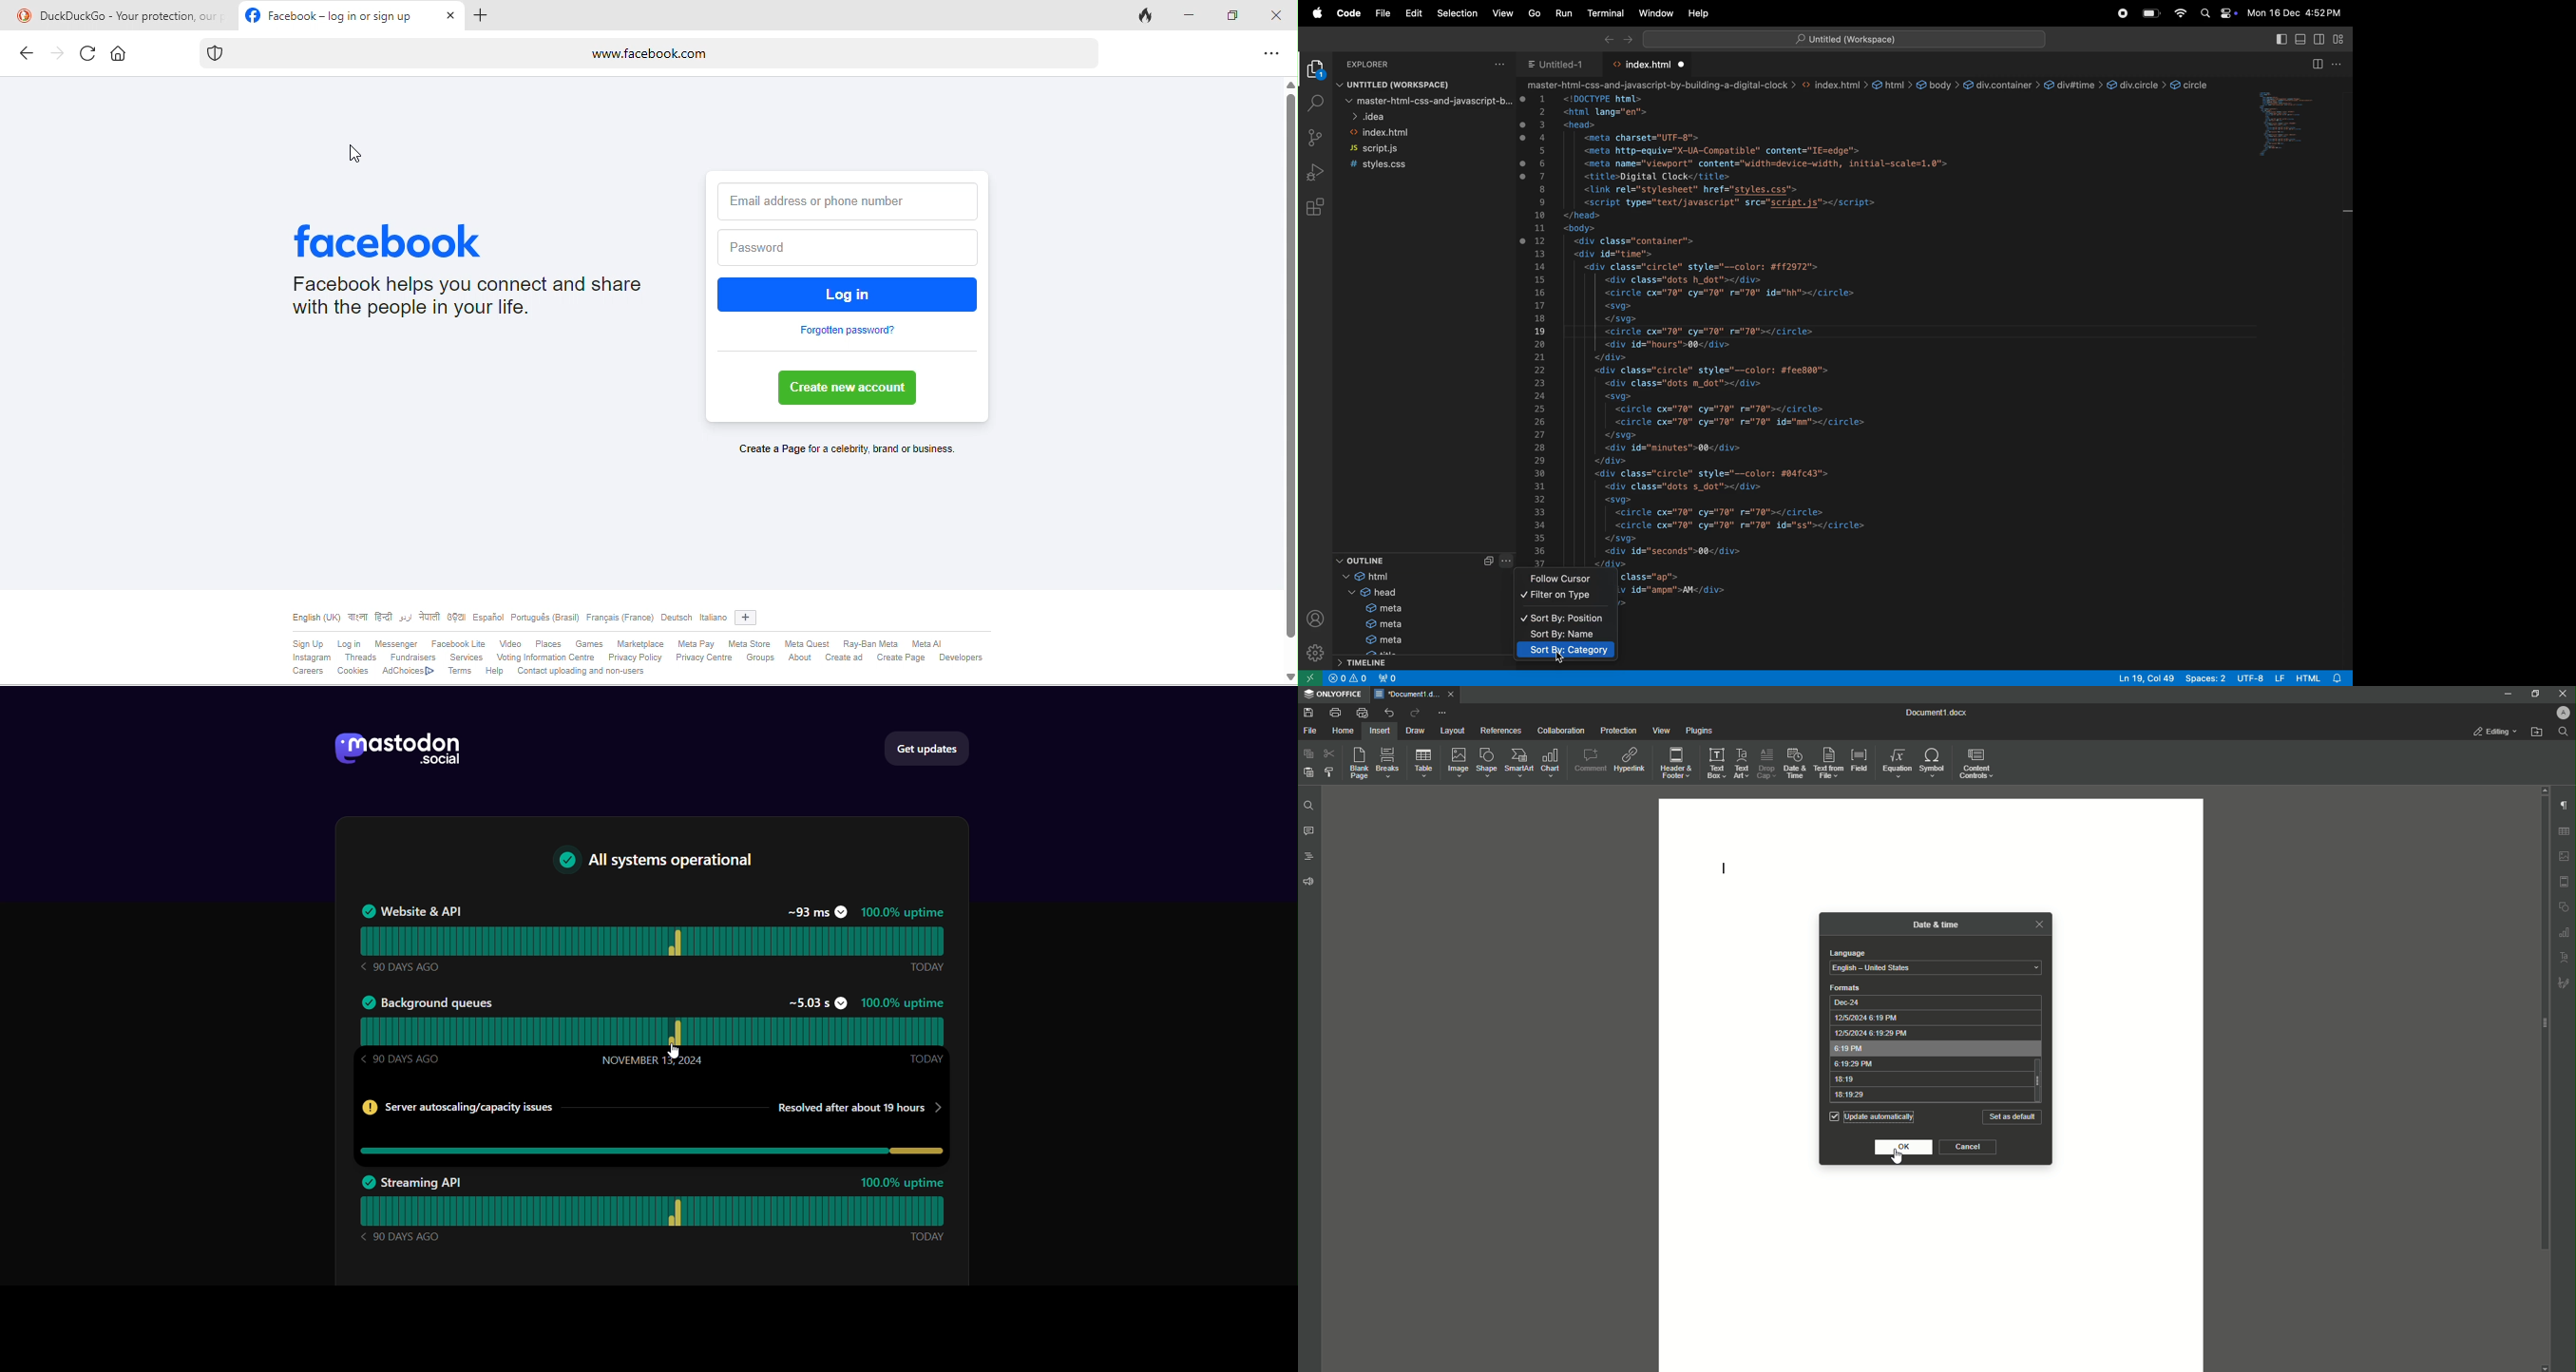  Describe the element at coordinates (2297, 12) in the screenshot. I see `date and time` at that location.